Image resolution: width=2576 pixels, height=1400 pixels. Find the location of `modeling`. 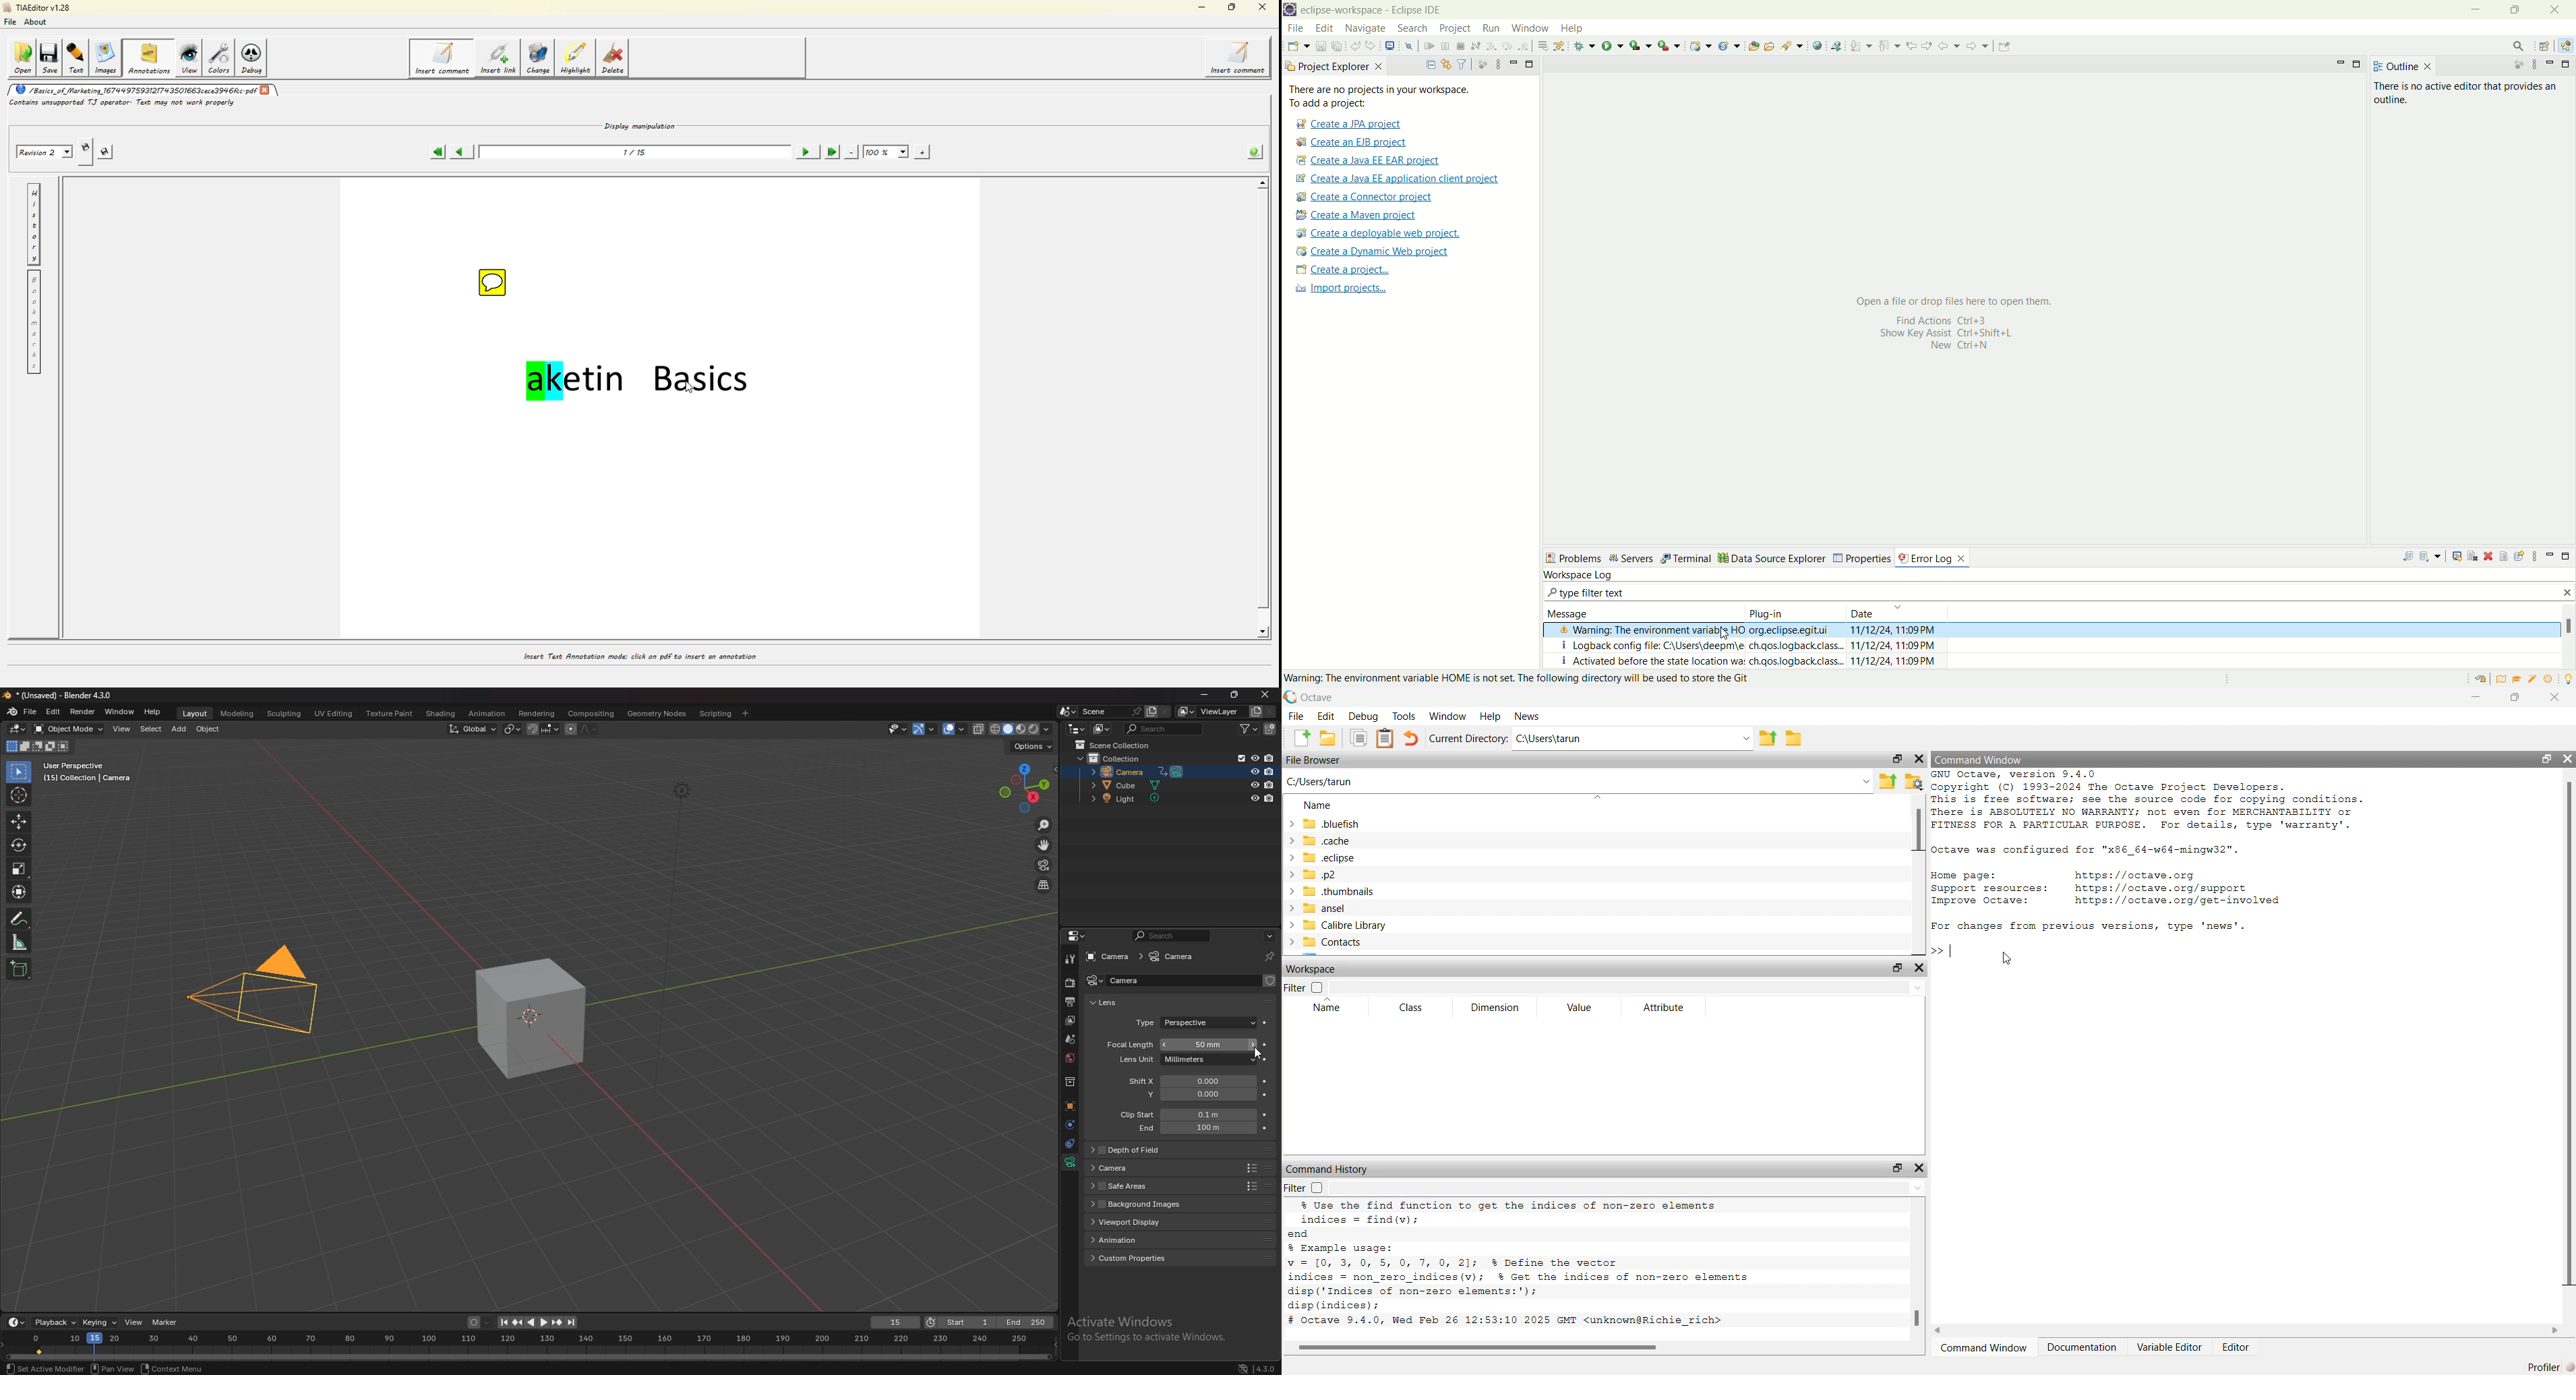

modeling is located at coordinates (237, 714).